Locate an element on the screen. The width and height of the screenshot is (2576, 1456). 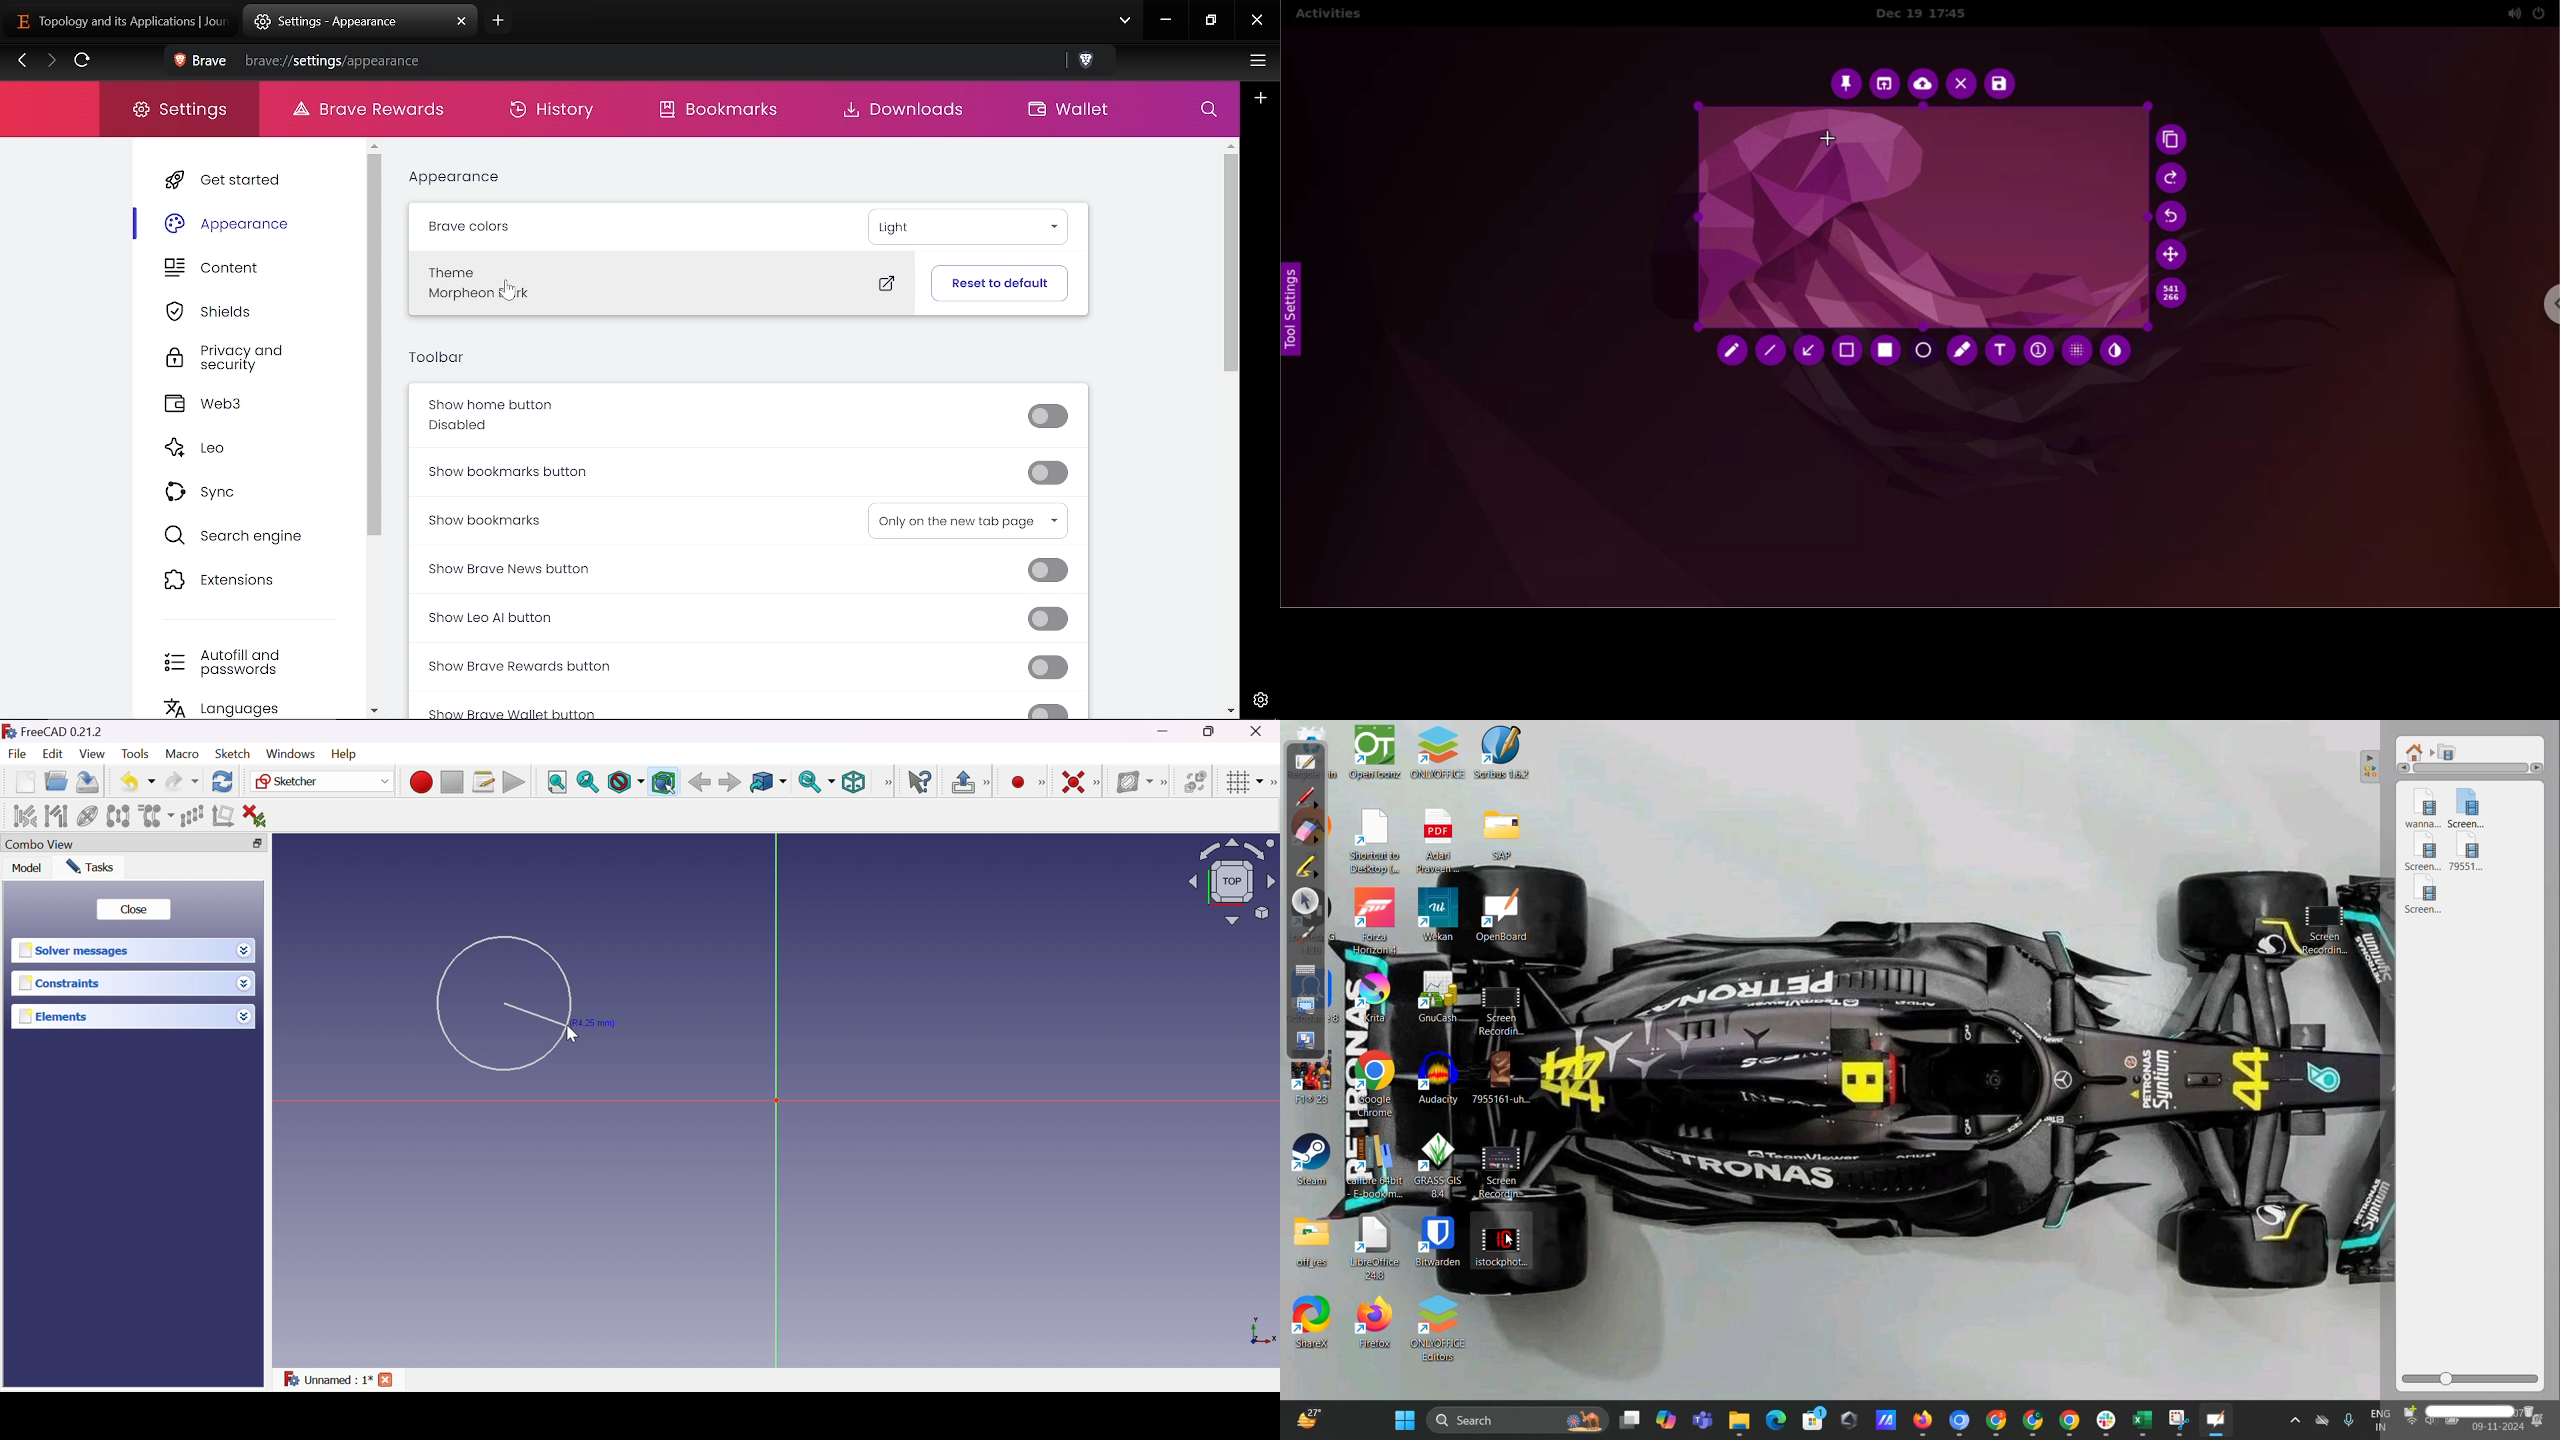
shortcut on desktop taskbar is located at coordinates (1851, 1419).